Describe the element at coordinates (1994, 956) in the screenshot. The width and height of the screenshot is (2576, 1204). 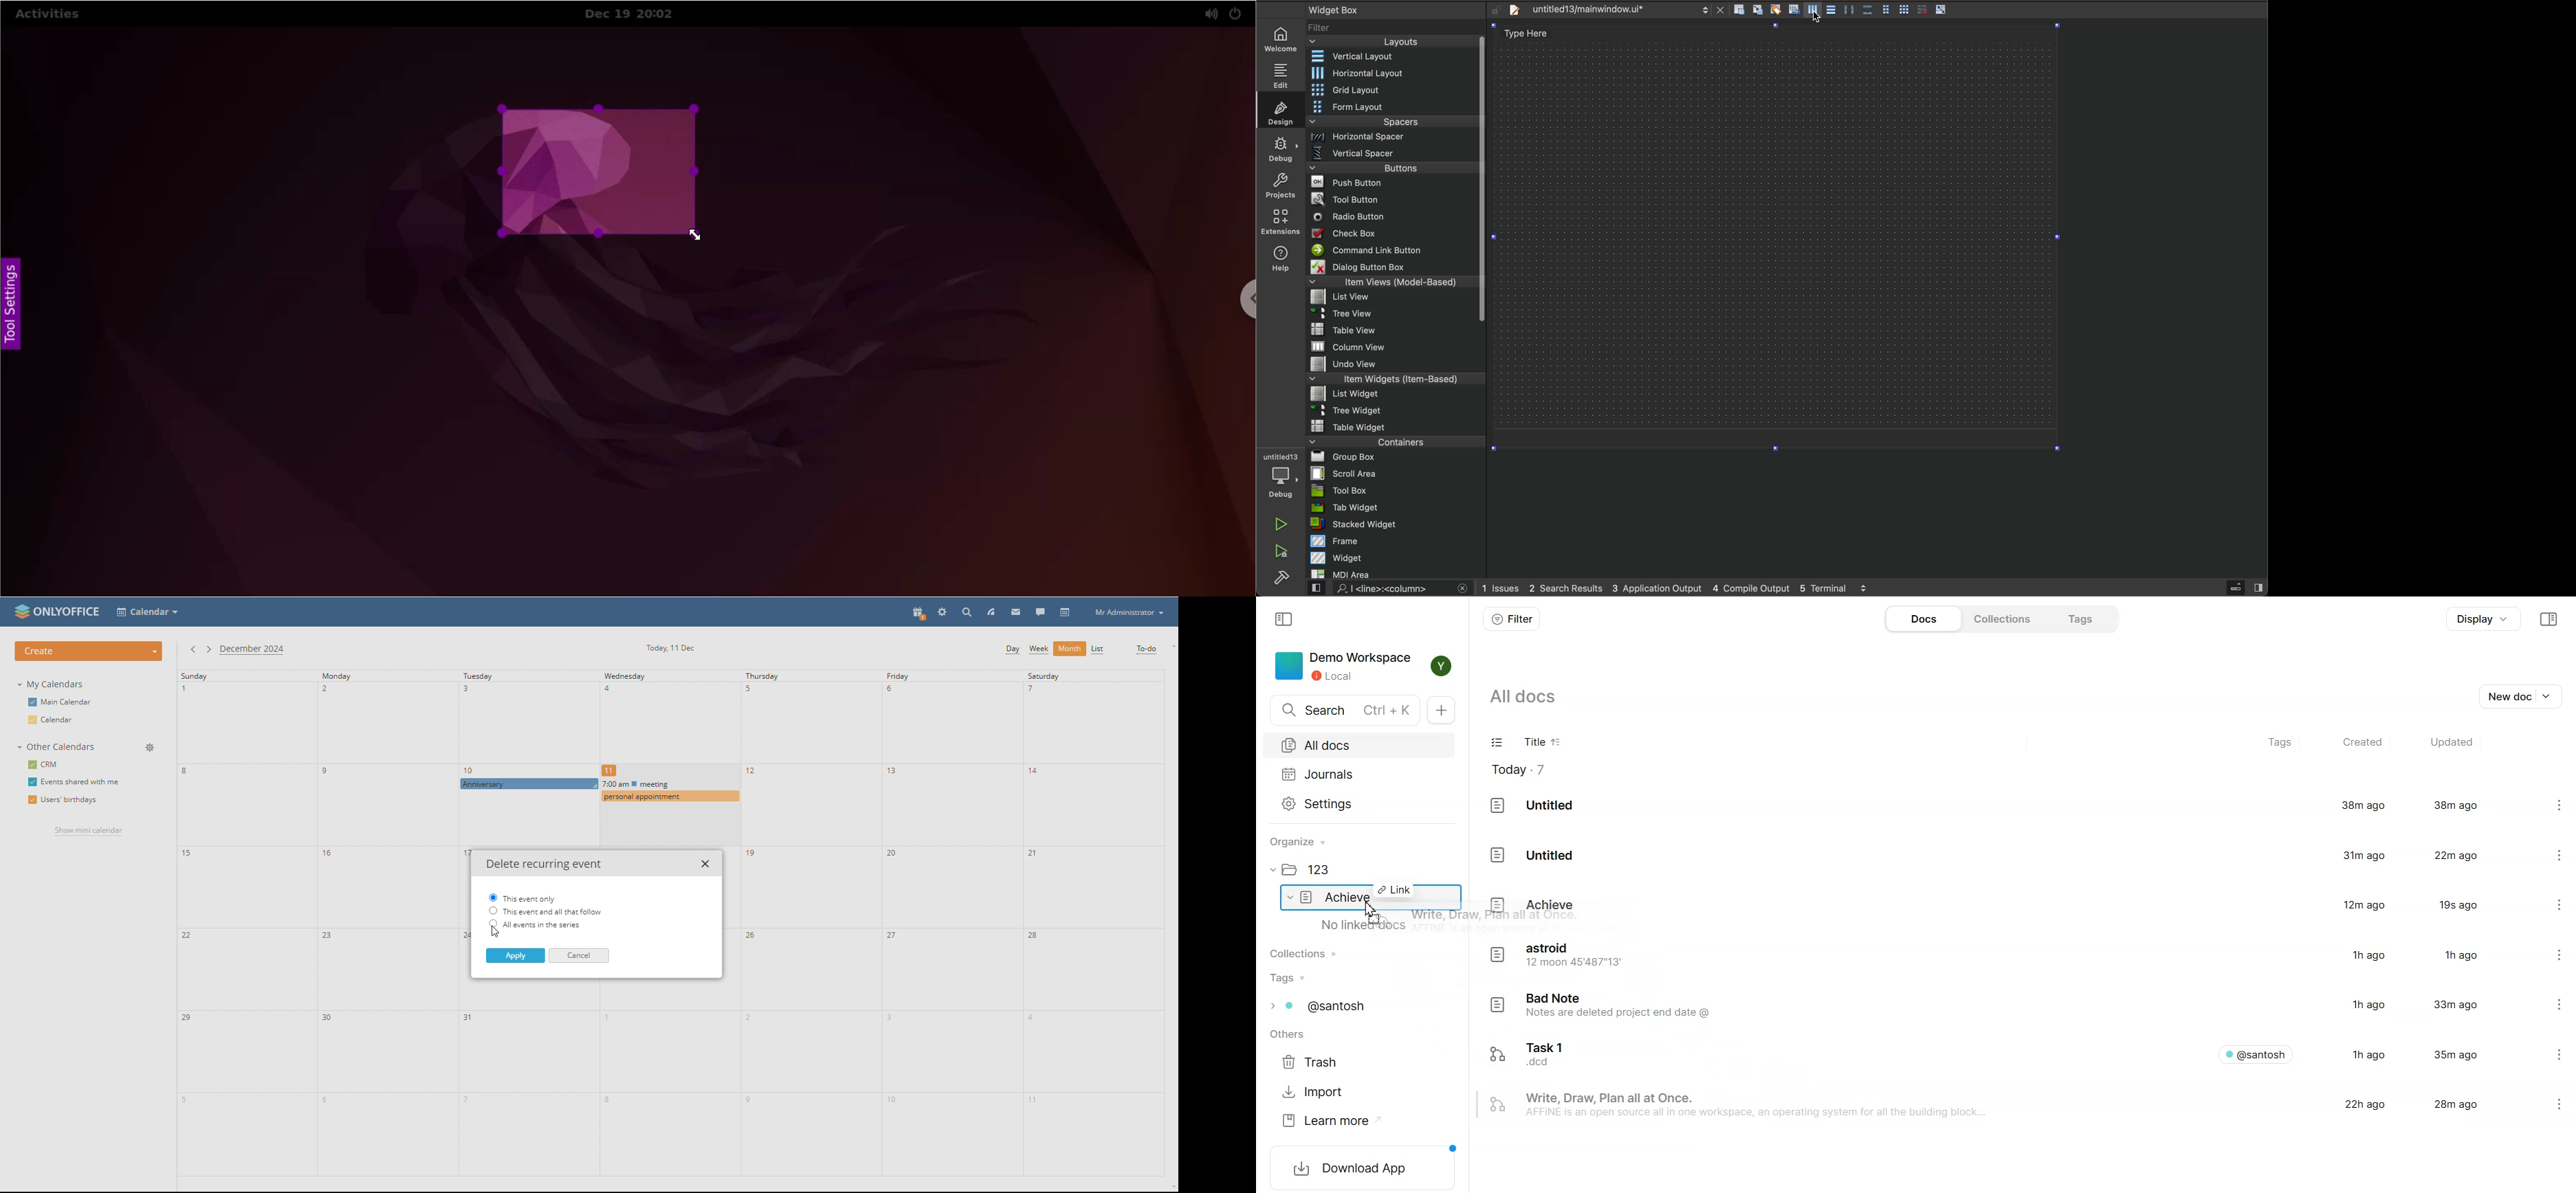
I see `Doc file` at that location.